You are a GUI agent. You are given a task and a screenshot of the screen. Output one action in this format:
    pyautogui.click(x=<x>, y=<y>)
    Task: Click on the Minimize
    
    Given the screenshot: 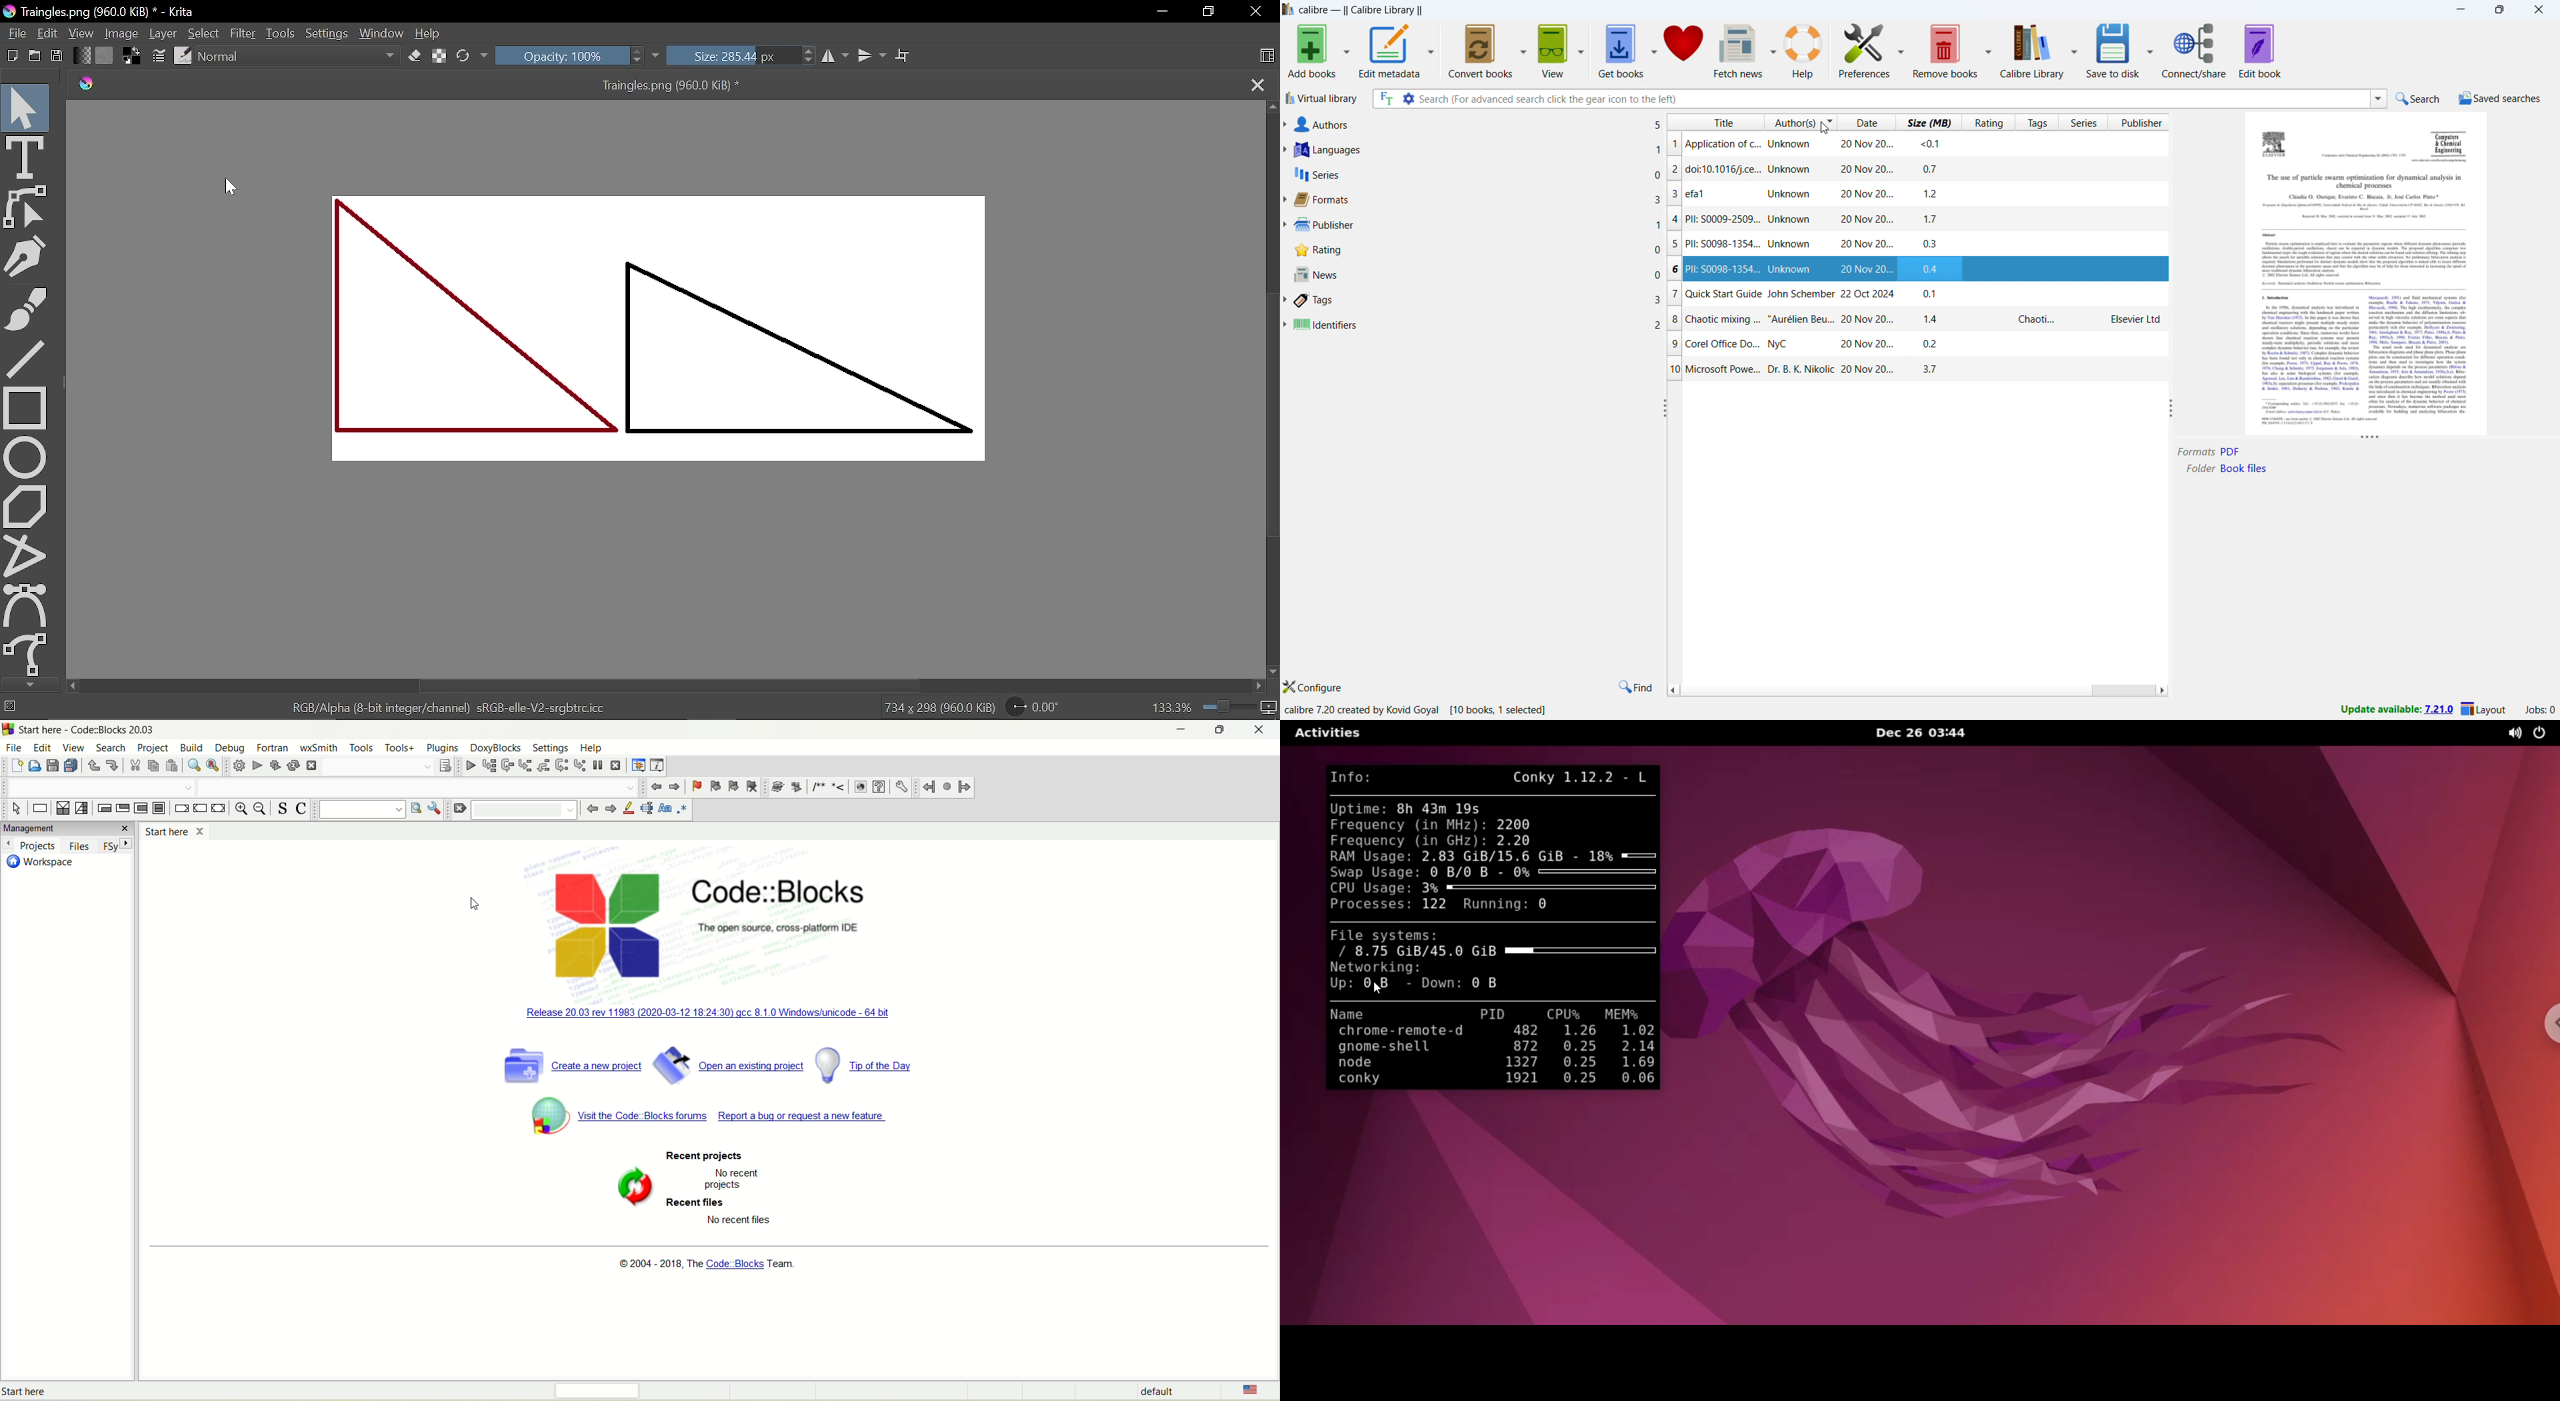 What is the action you would take?
    pyautogui.click(x=1160, y=11)
    